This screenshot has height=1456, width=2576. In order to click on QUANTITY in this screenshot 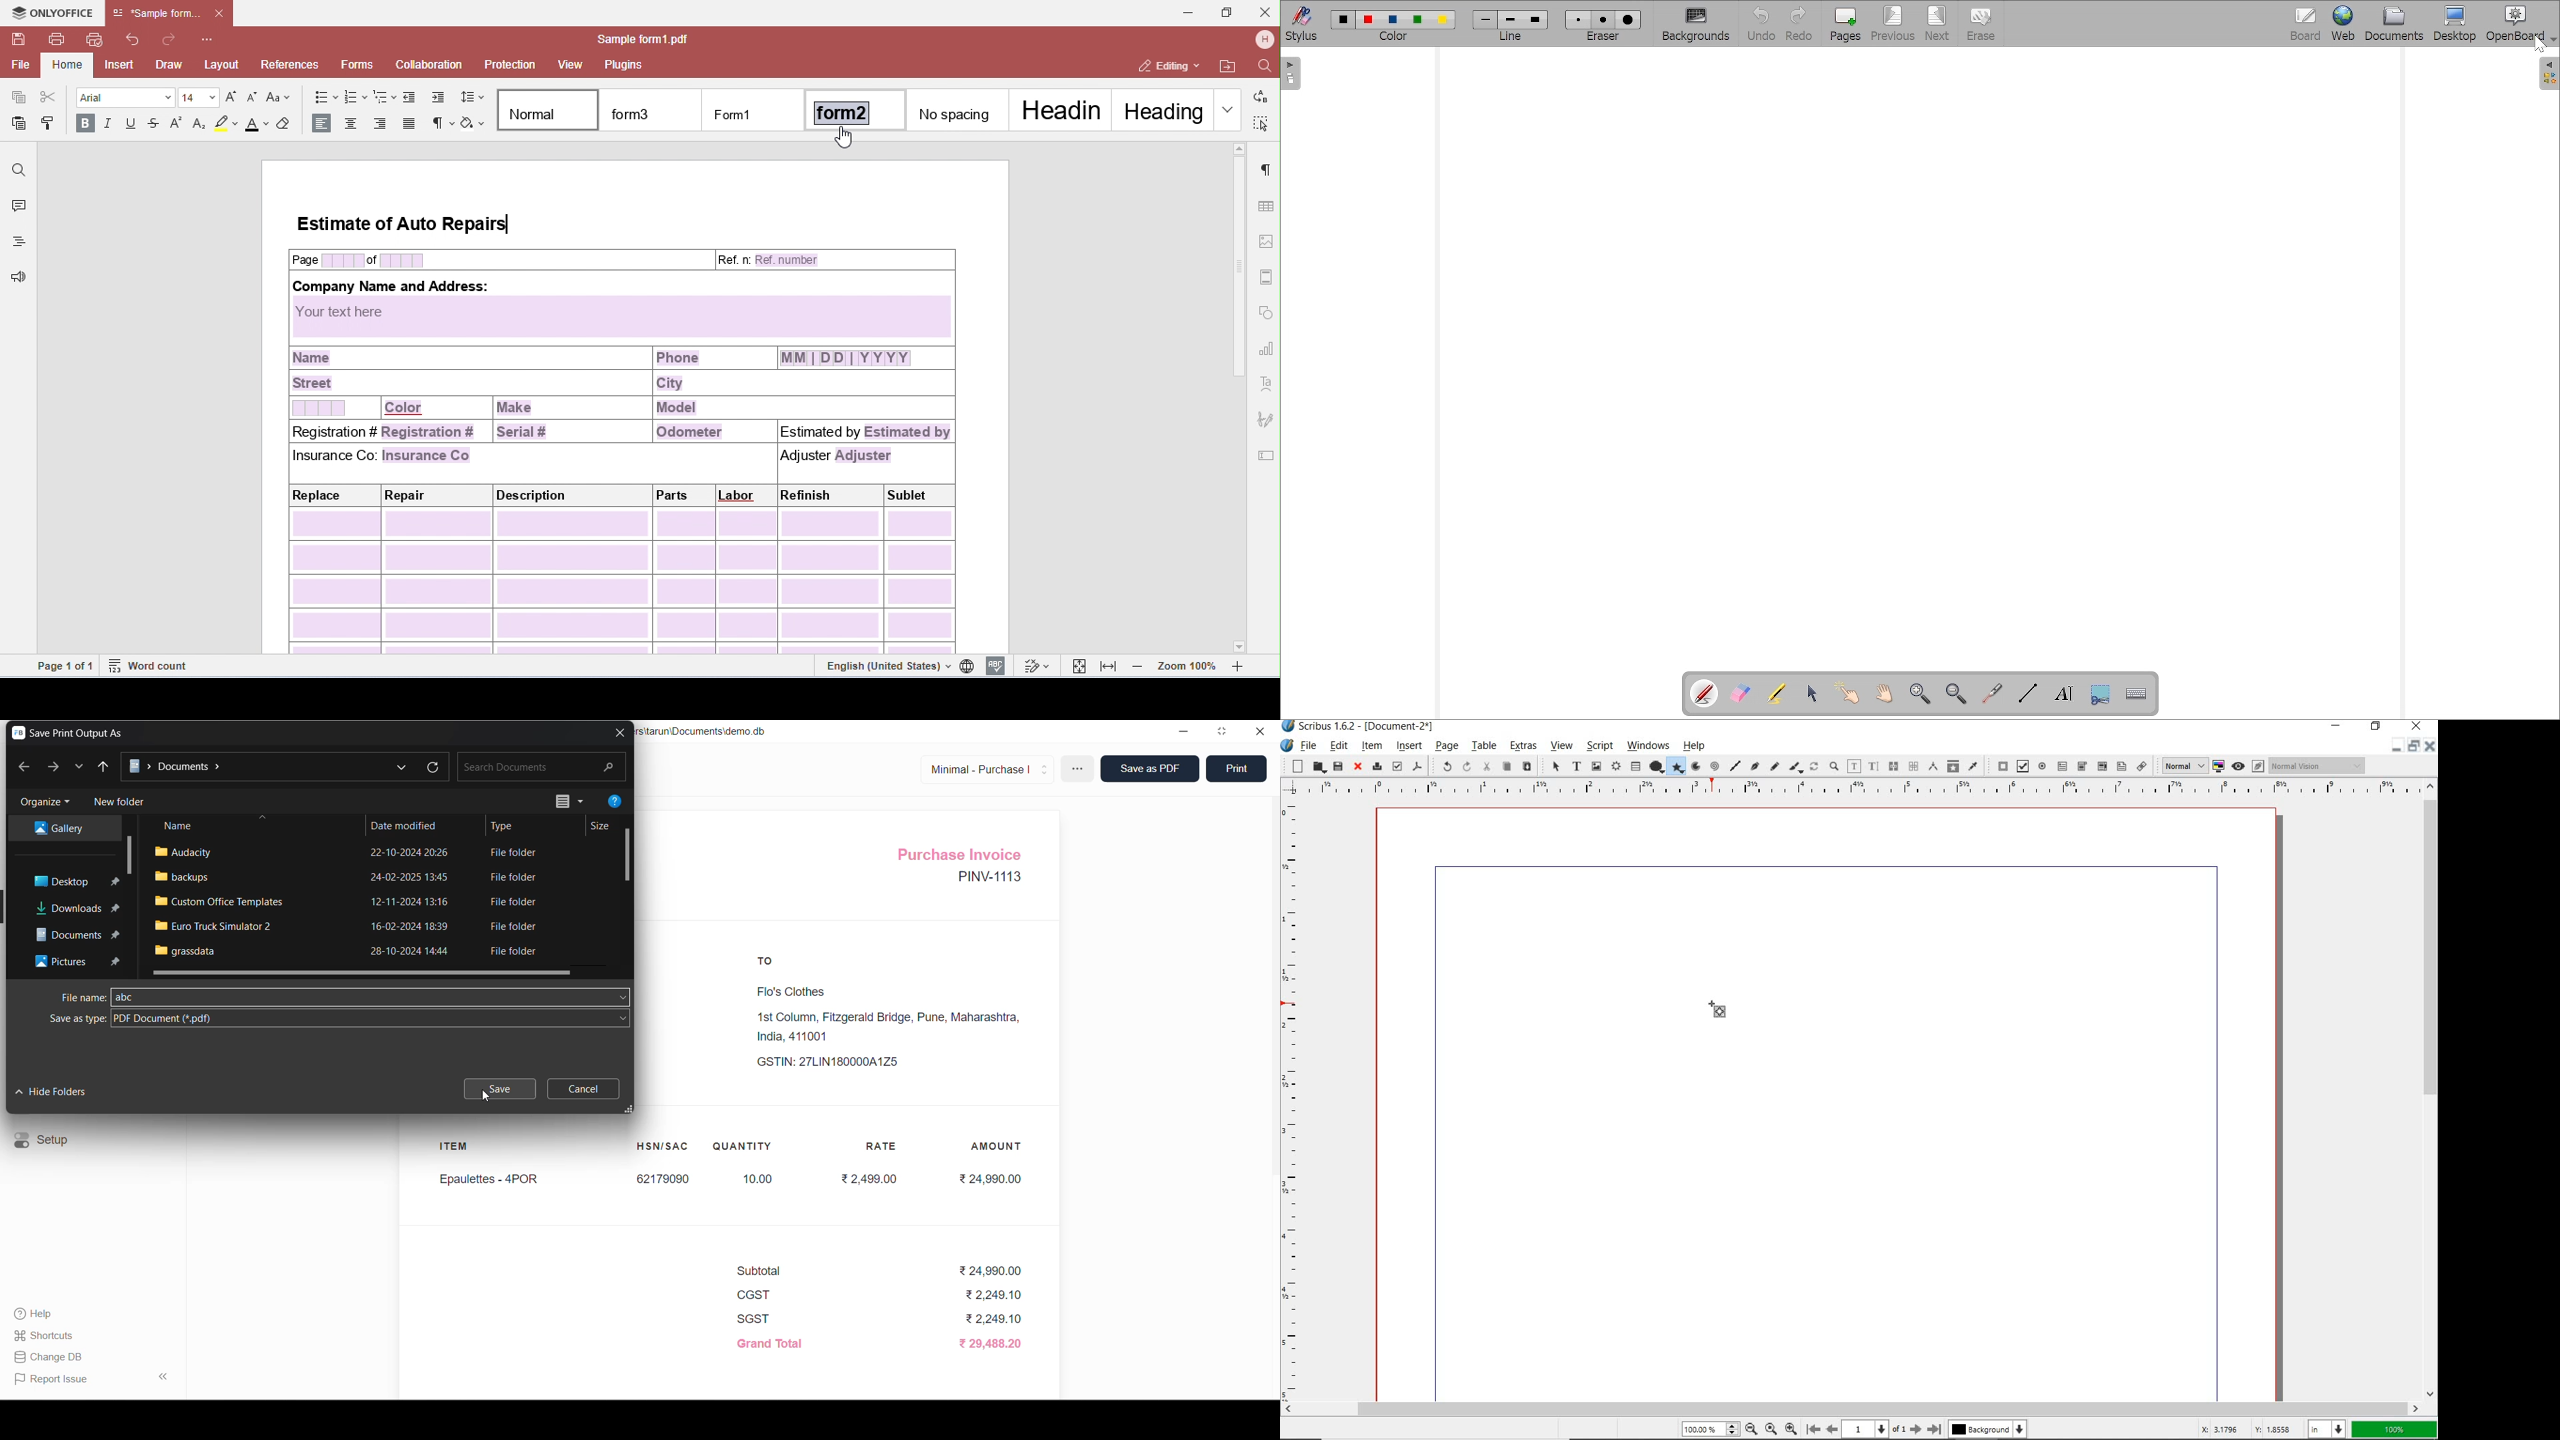, I will do `click(743, 1148)`.